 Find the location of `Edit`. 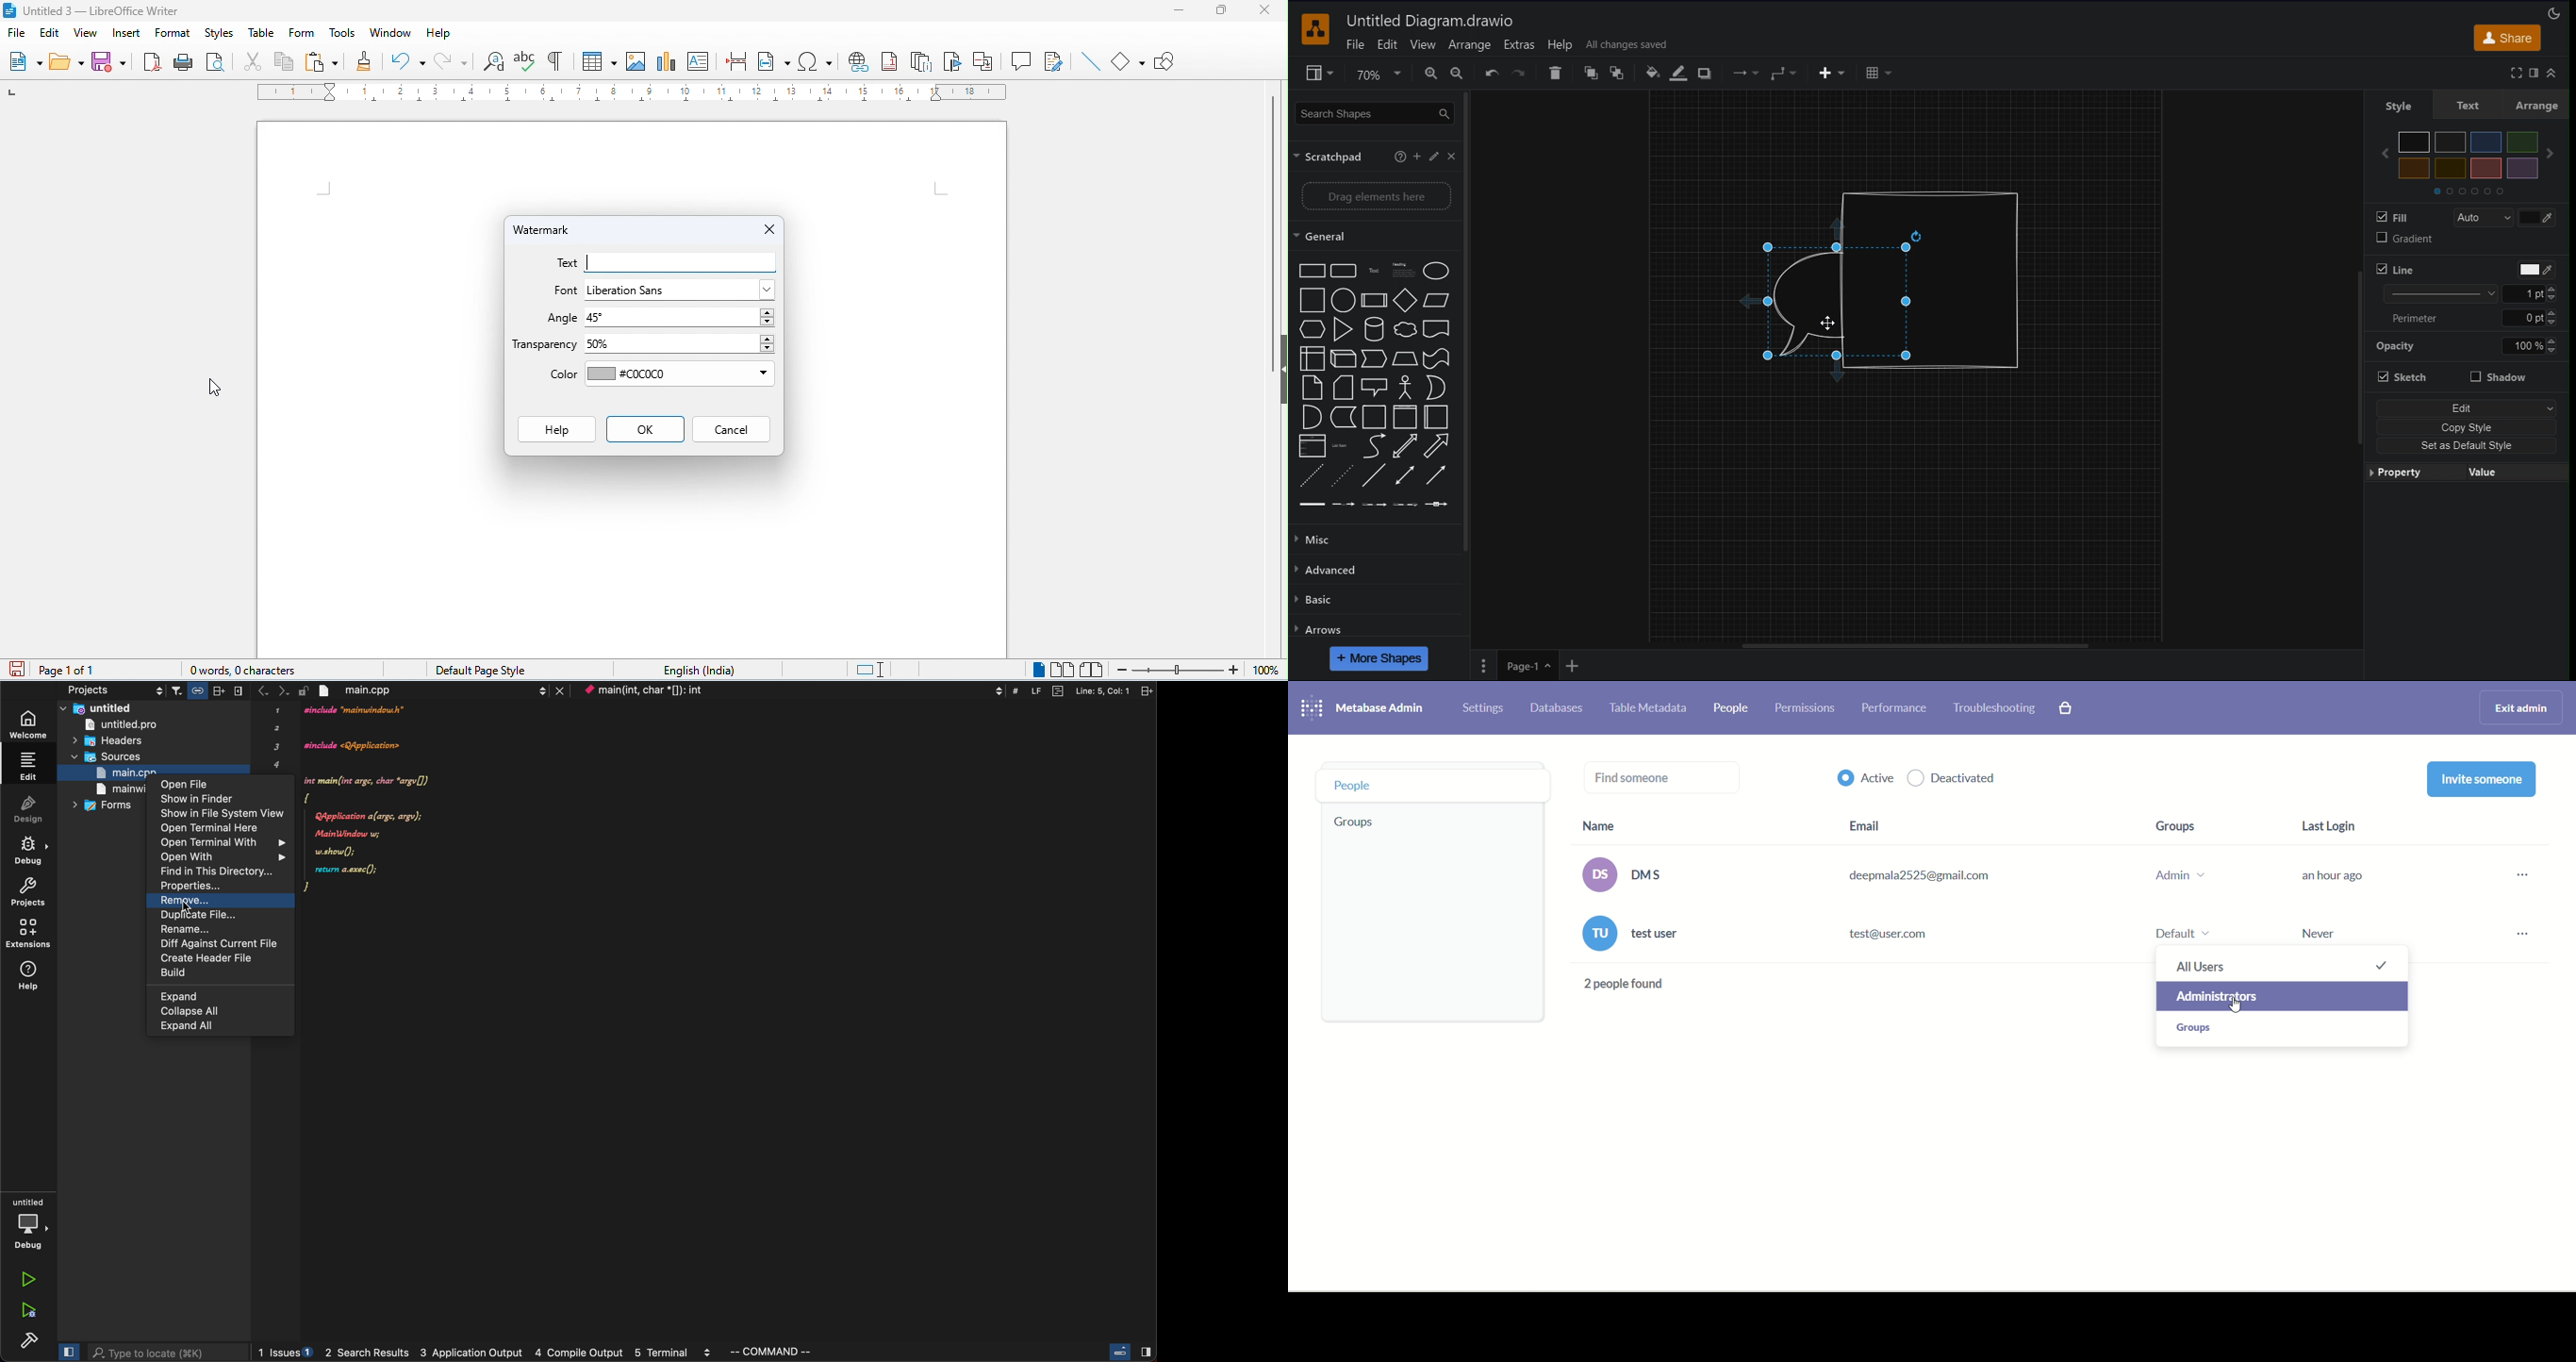

Edit is located at coordinates (1388, 45).